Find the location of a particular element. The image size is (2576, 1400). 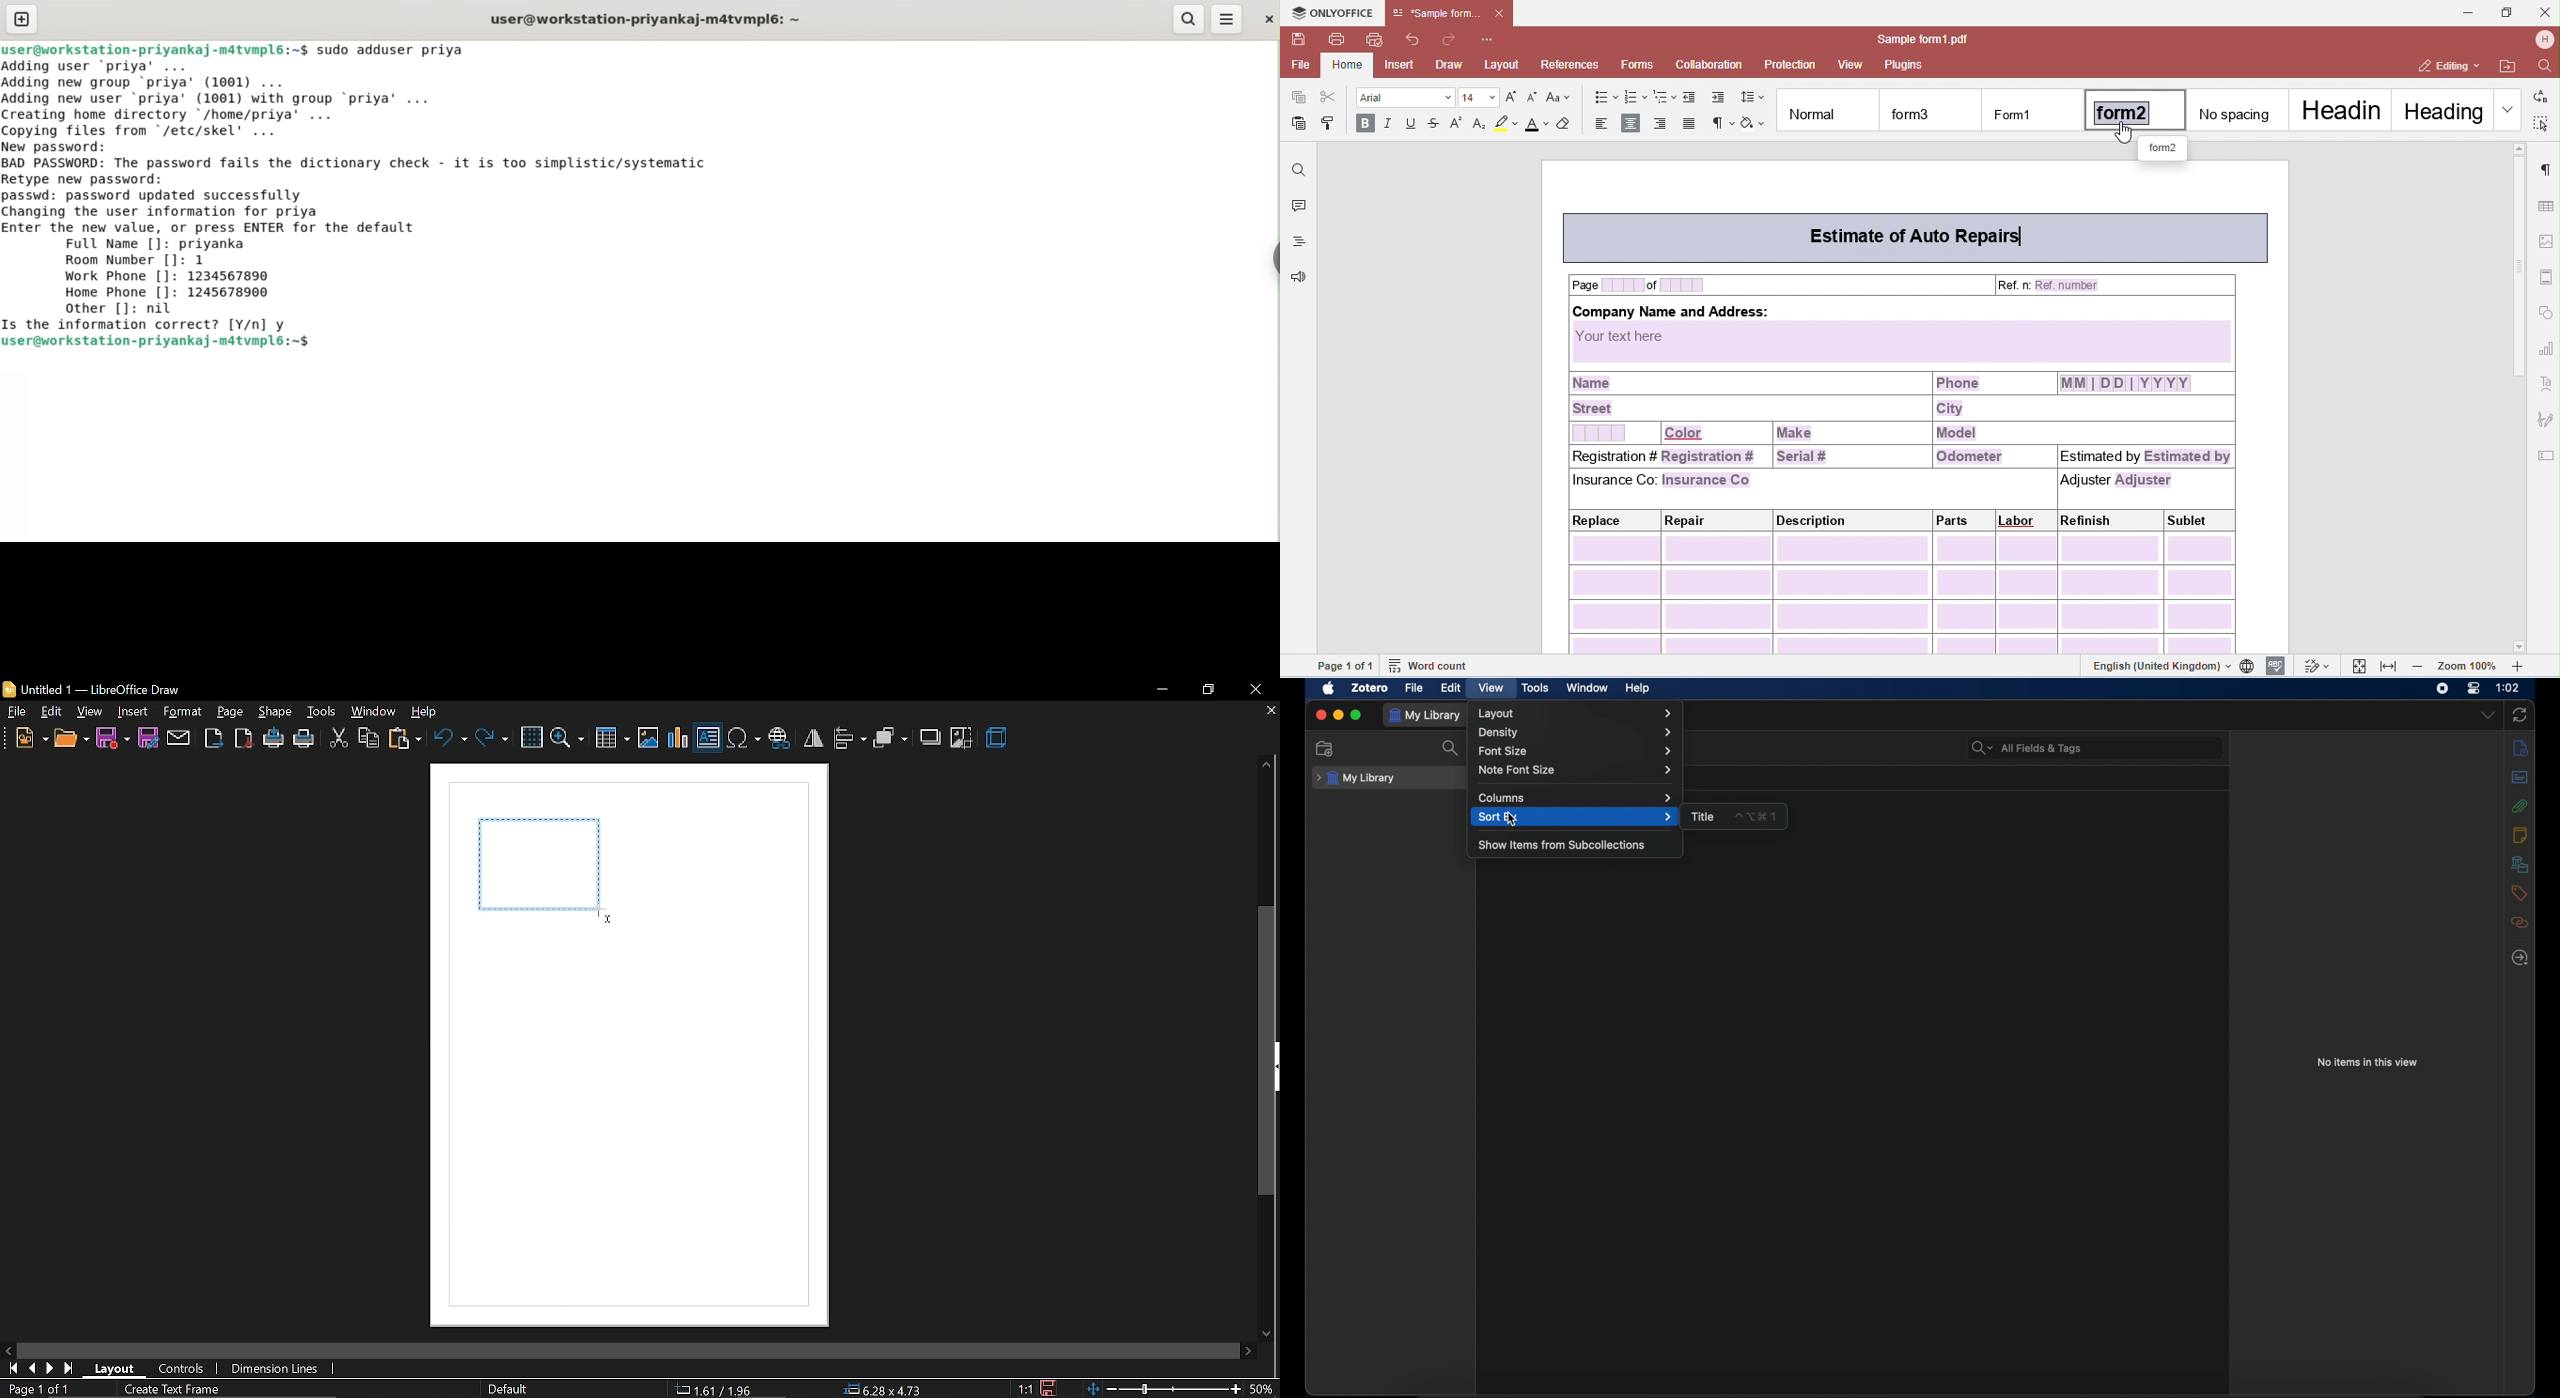

scaling factor is located at coordinates (1026, 1389).